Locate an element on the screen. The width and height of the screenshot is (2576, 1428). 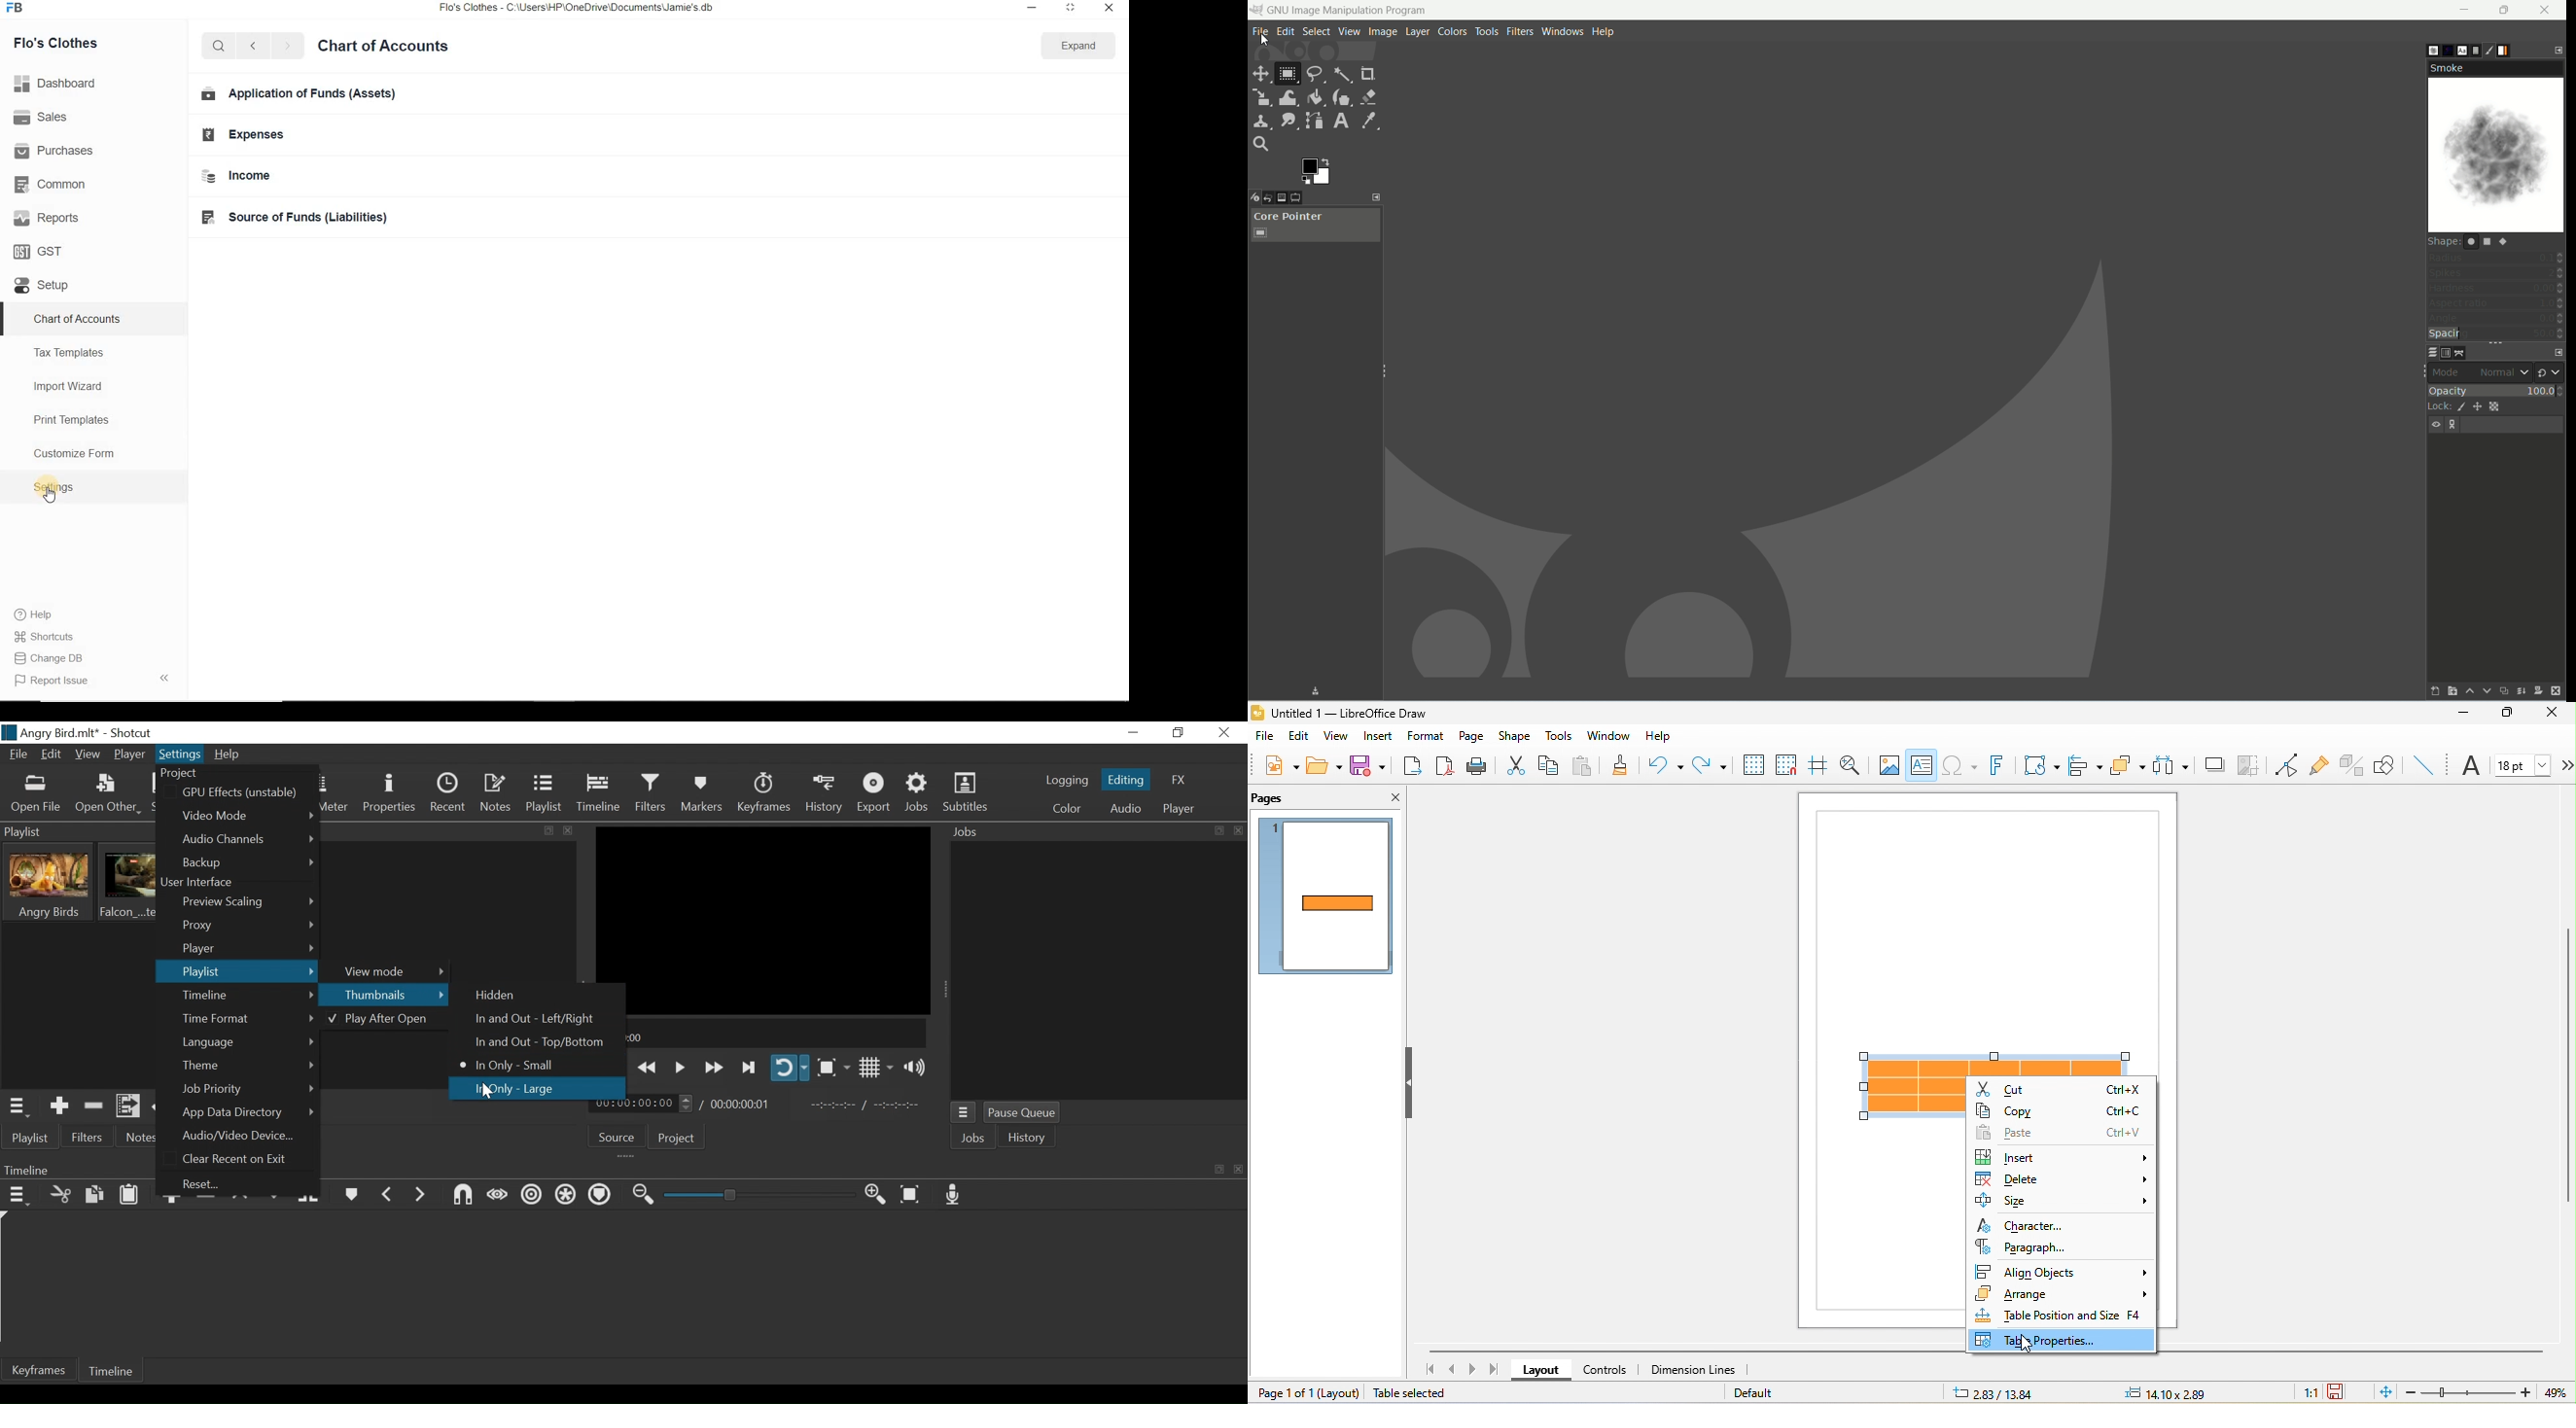
gluepoint function is located at coordinates (2321, 765).